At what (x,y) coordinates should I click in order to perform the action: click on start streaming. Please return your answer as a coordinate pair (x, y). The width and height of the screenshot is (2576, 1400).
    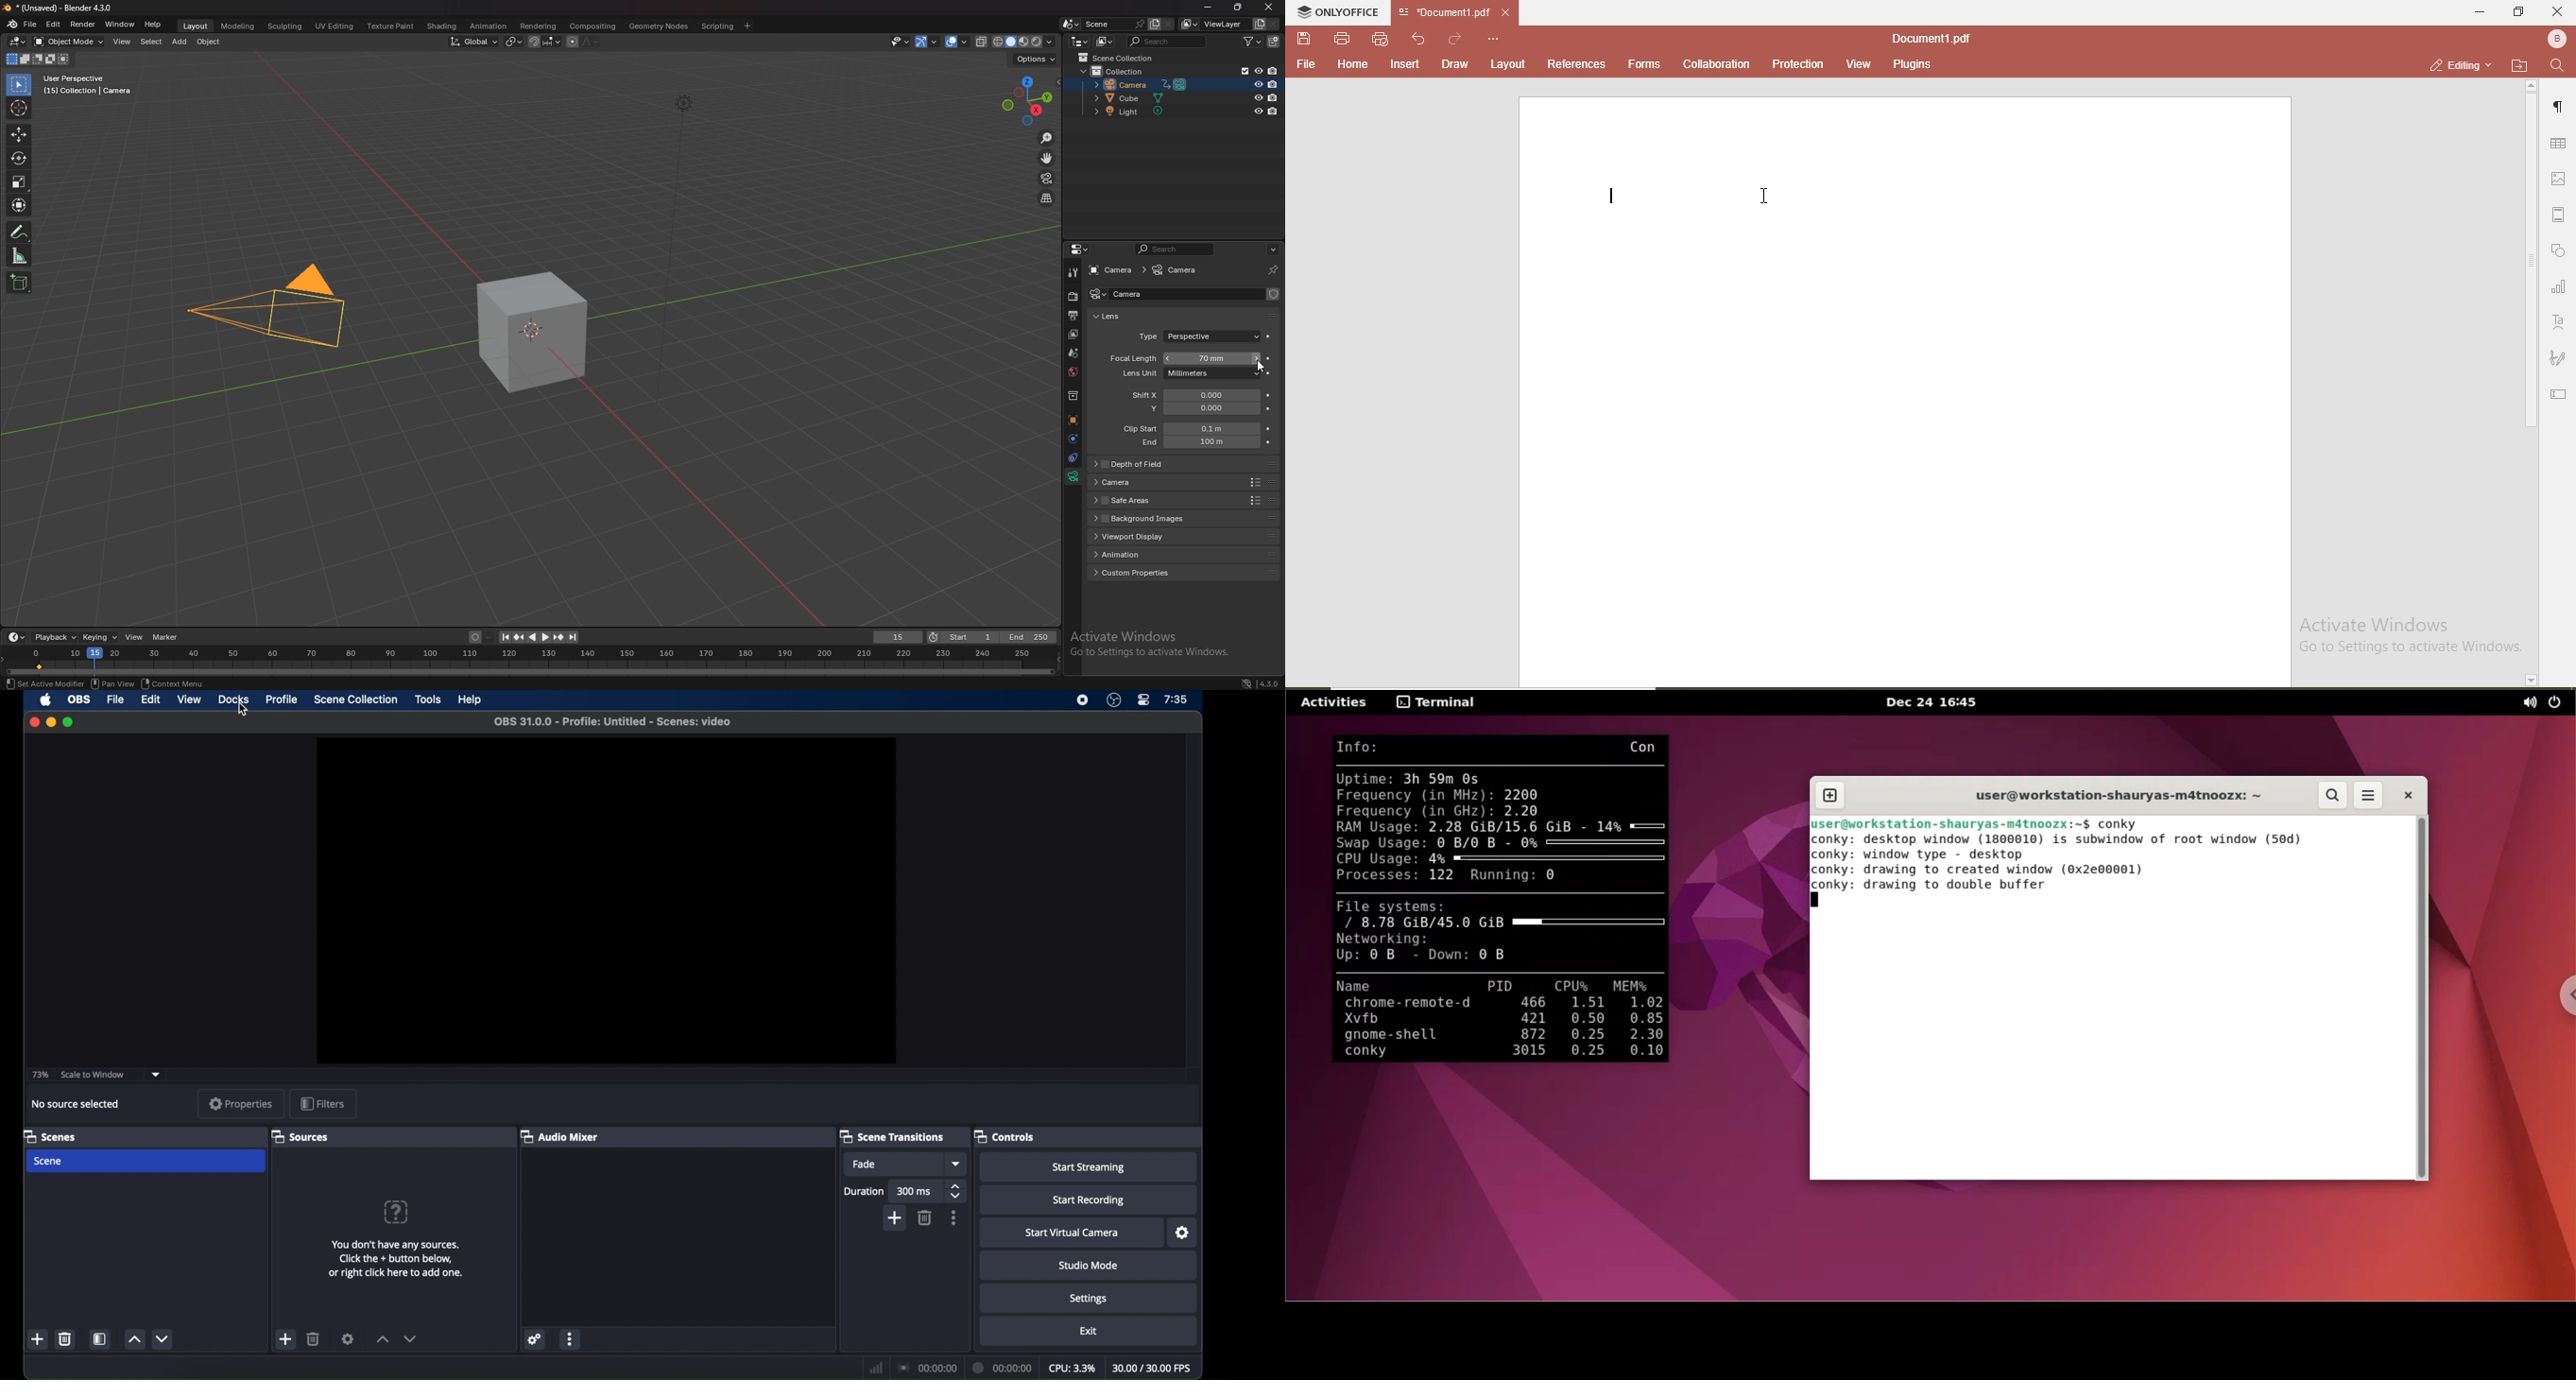
    Looking at the image, I should click on (1088, 1167).